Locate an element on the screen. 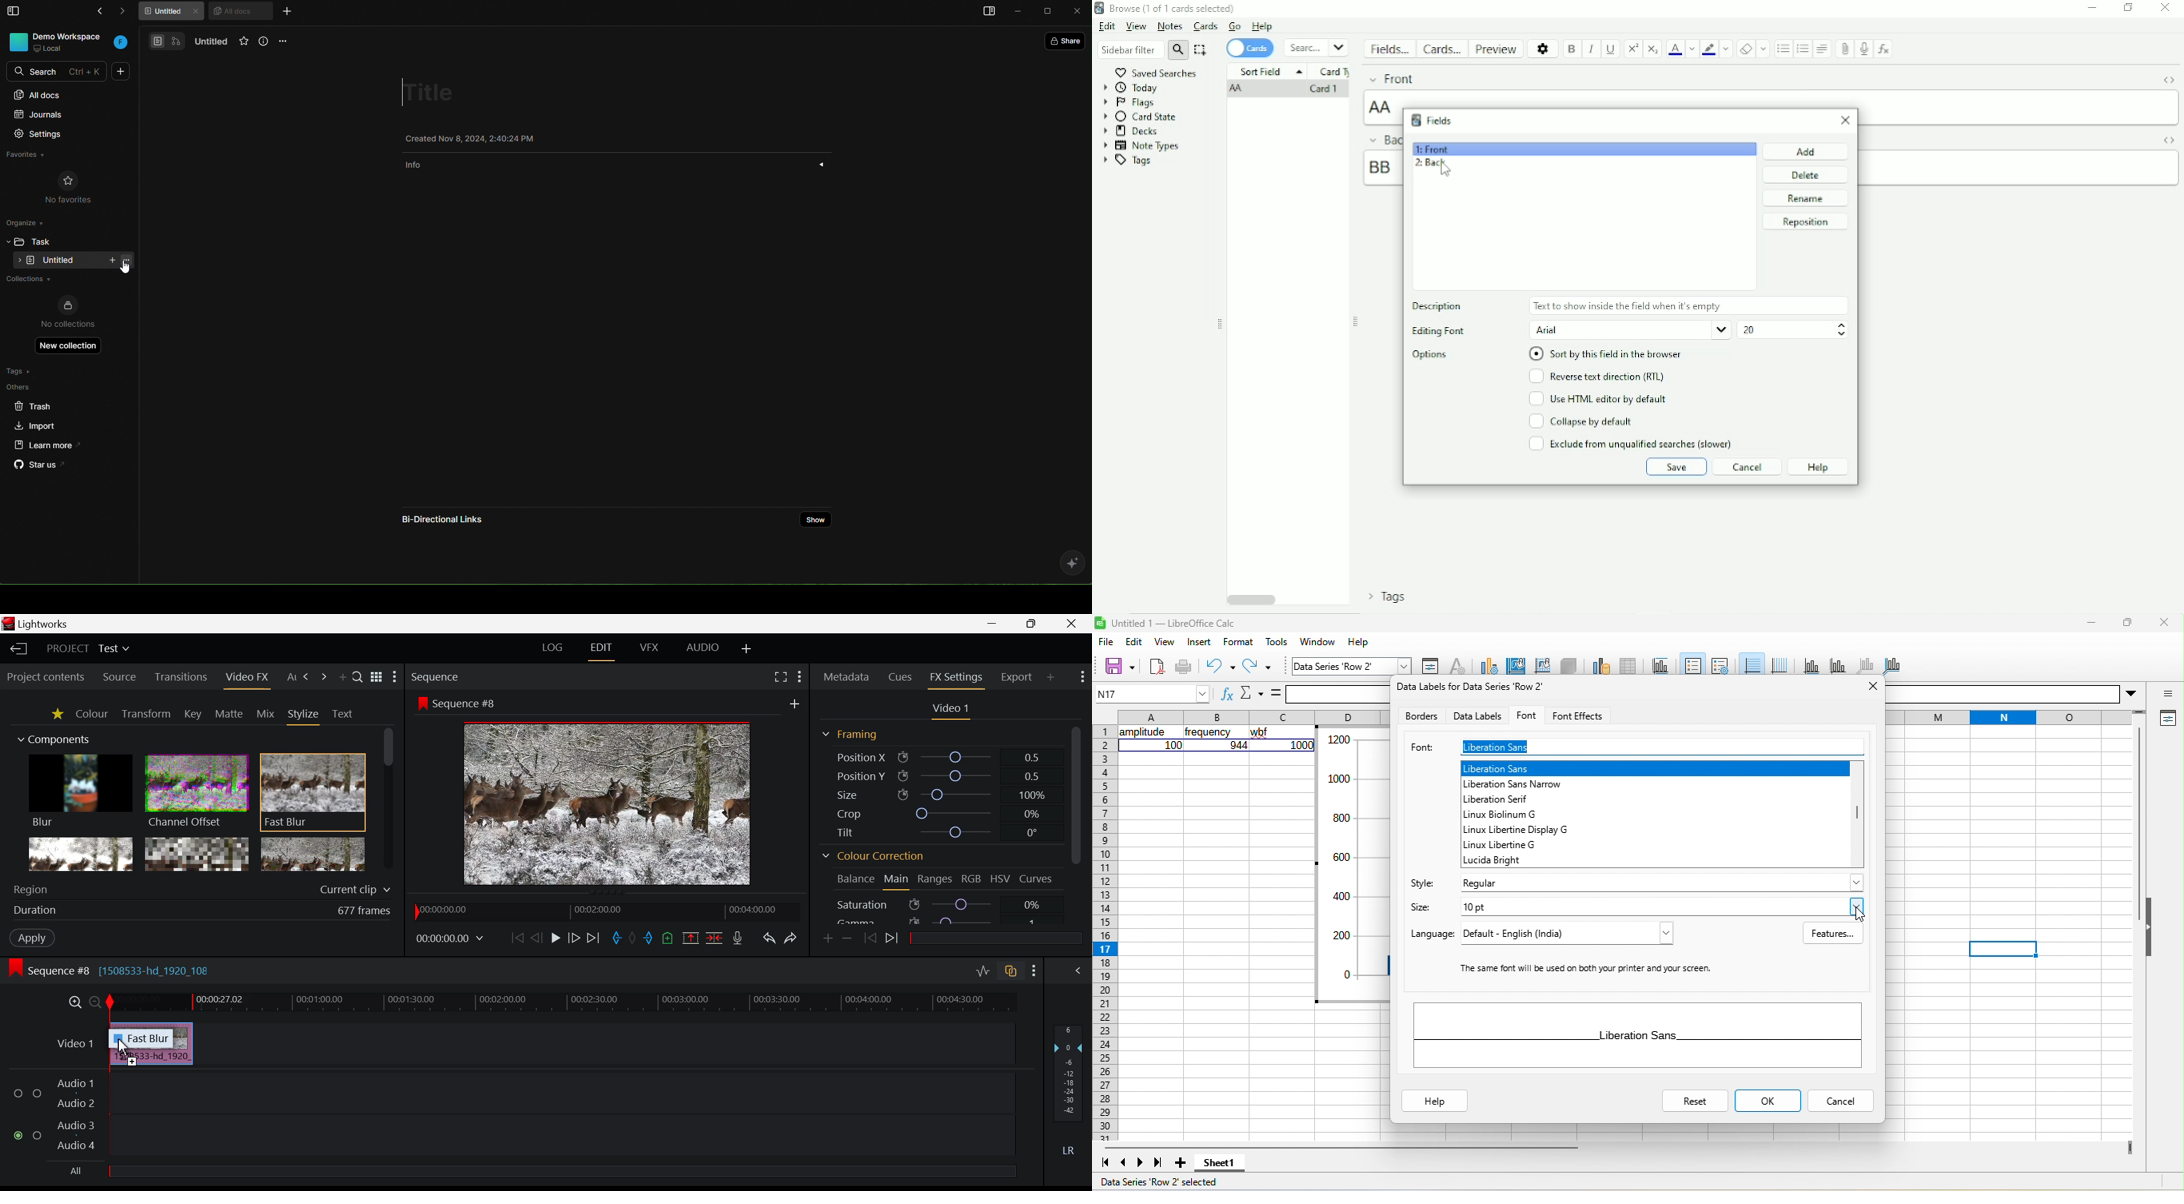  Add Panel is located at coordinates (322, 677).